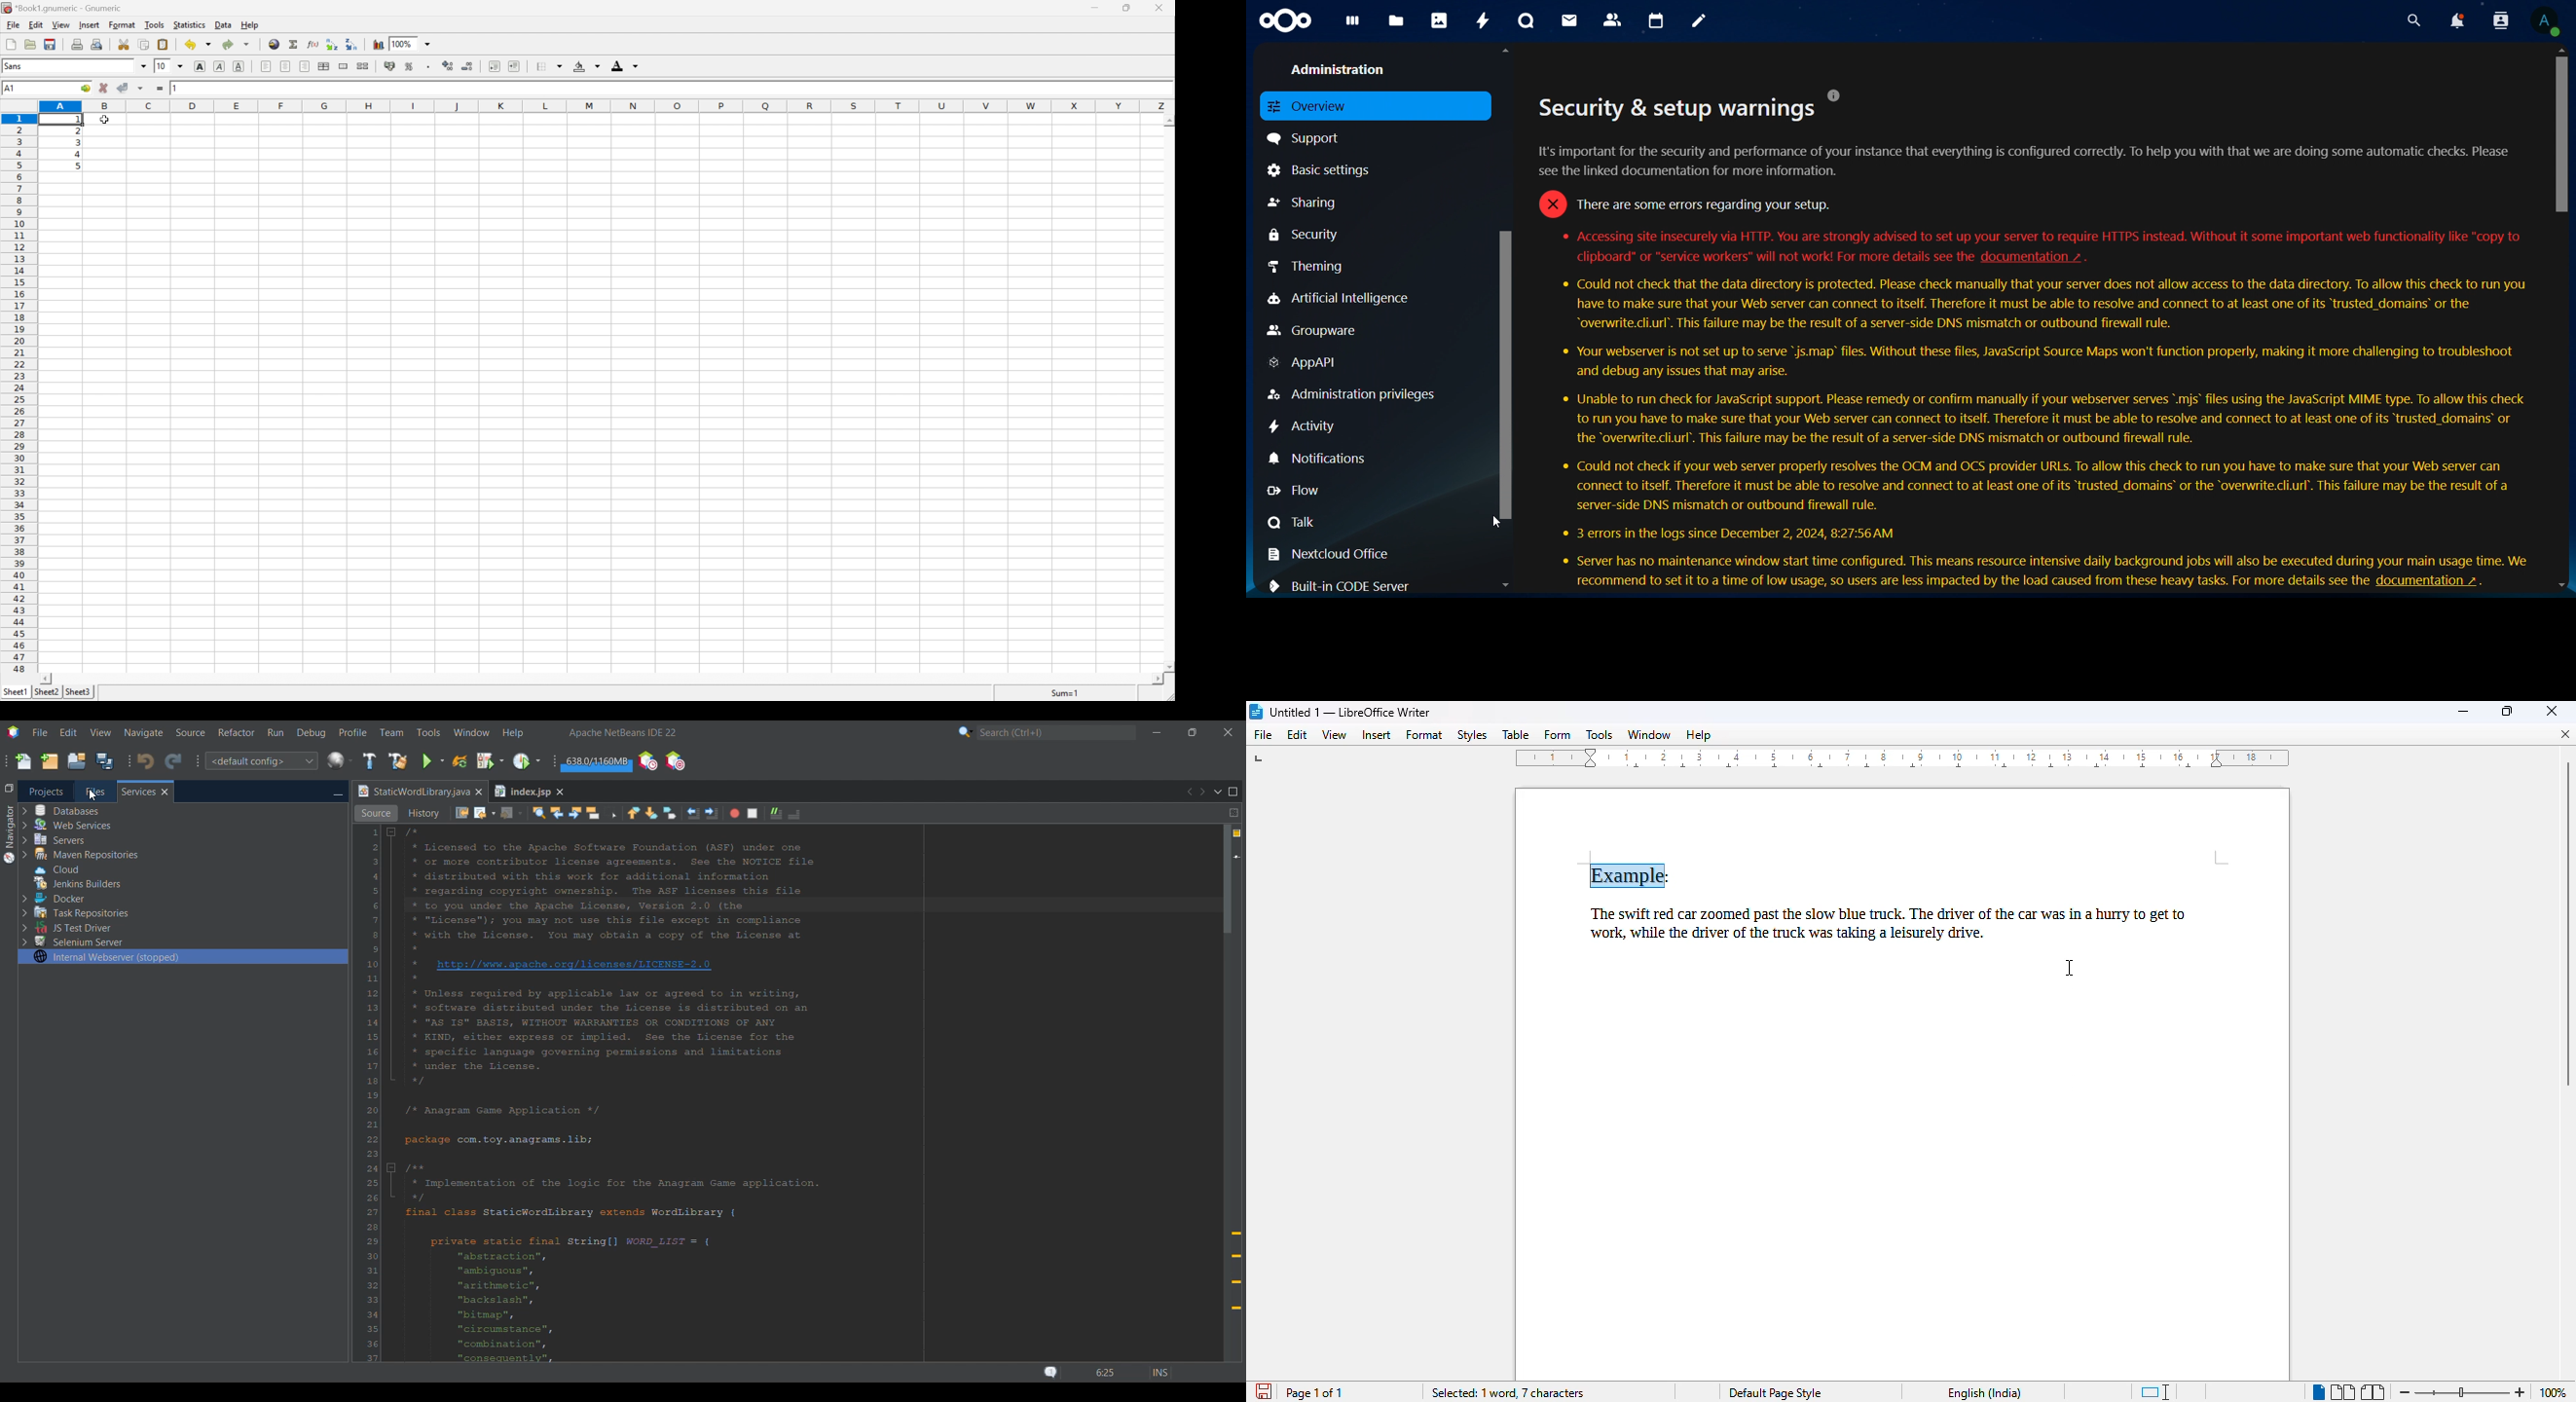 This screenshot has width=2576, height=1428. What do you see at coordinates (514, 65) in the screenshot?
I see `Increase indent, and align the contents to the left` at bounding box center [514, 65].